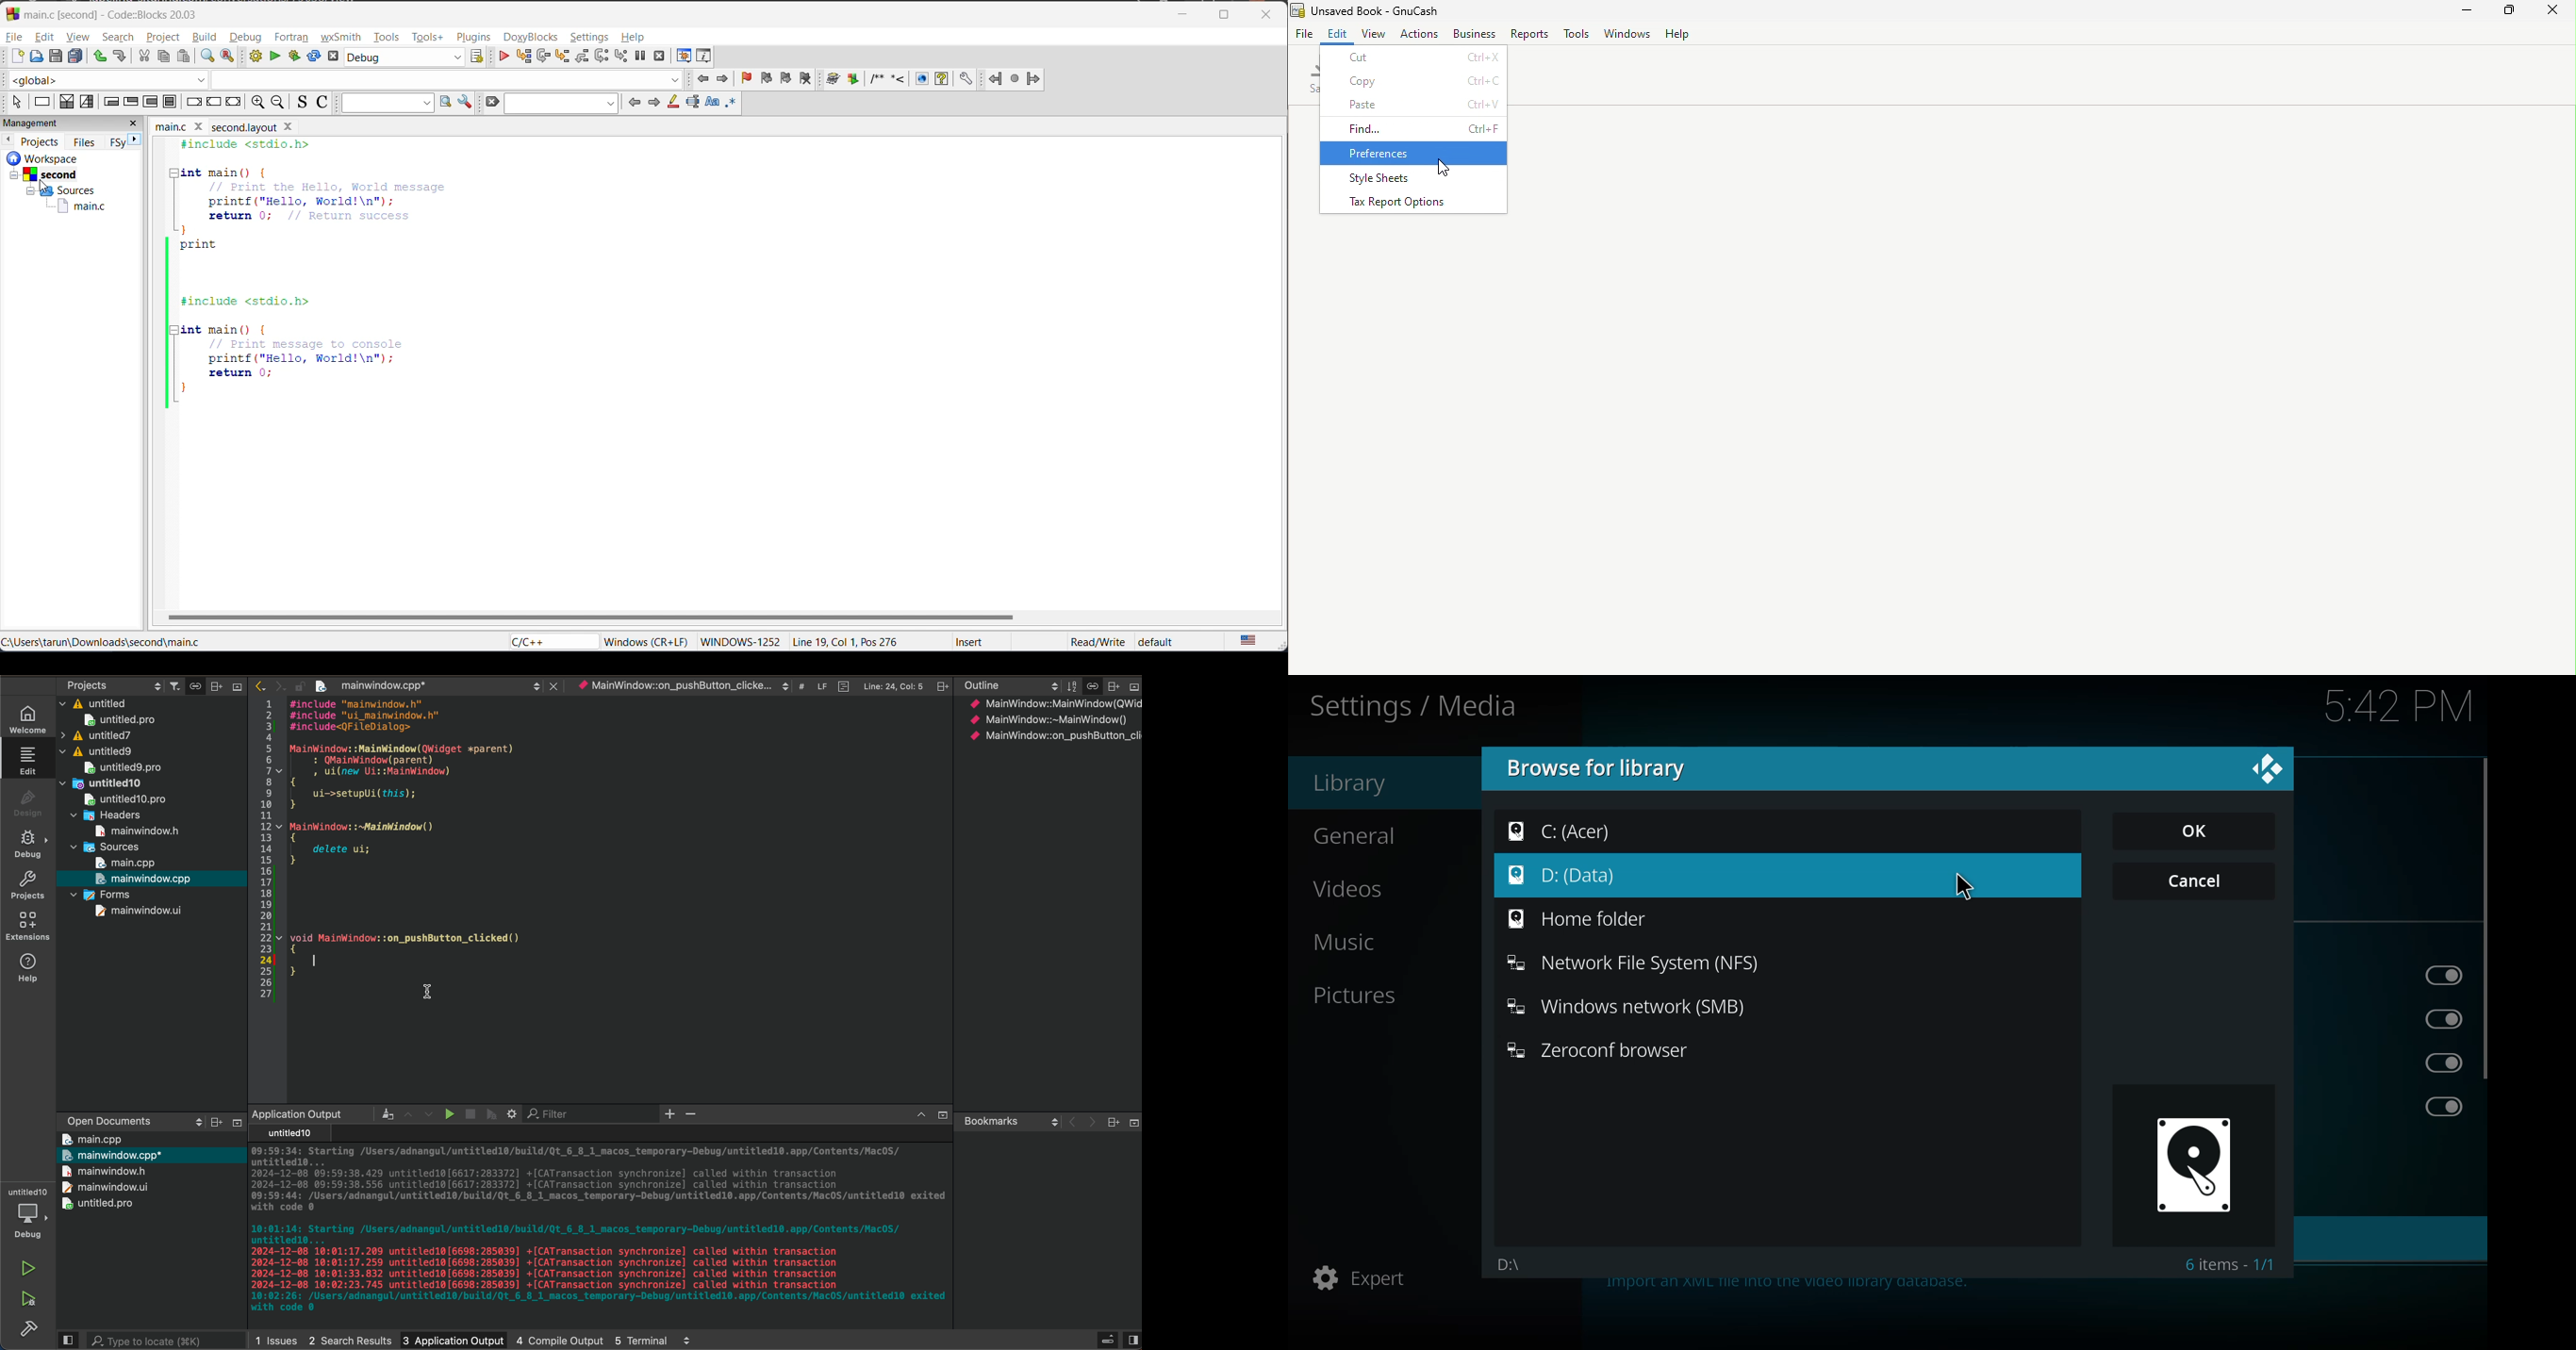 The image size is (2576, 1372). What do you see at coordinates (1113, 1122) in the screenshot?
I see `` at bounding box center [1113, 1122].